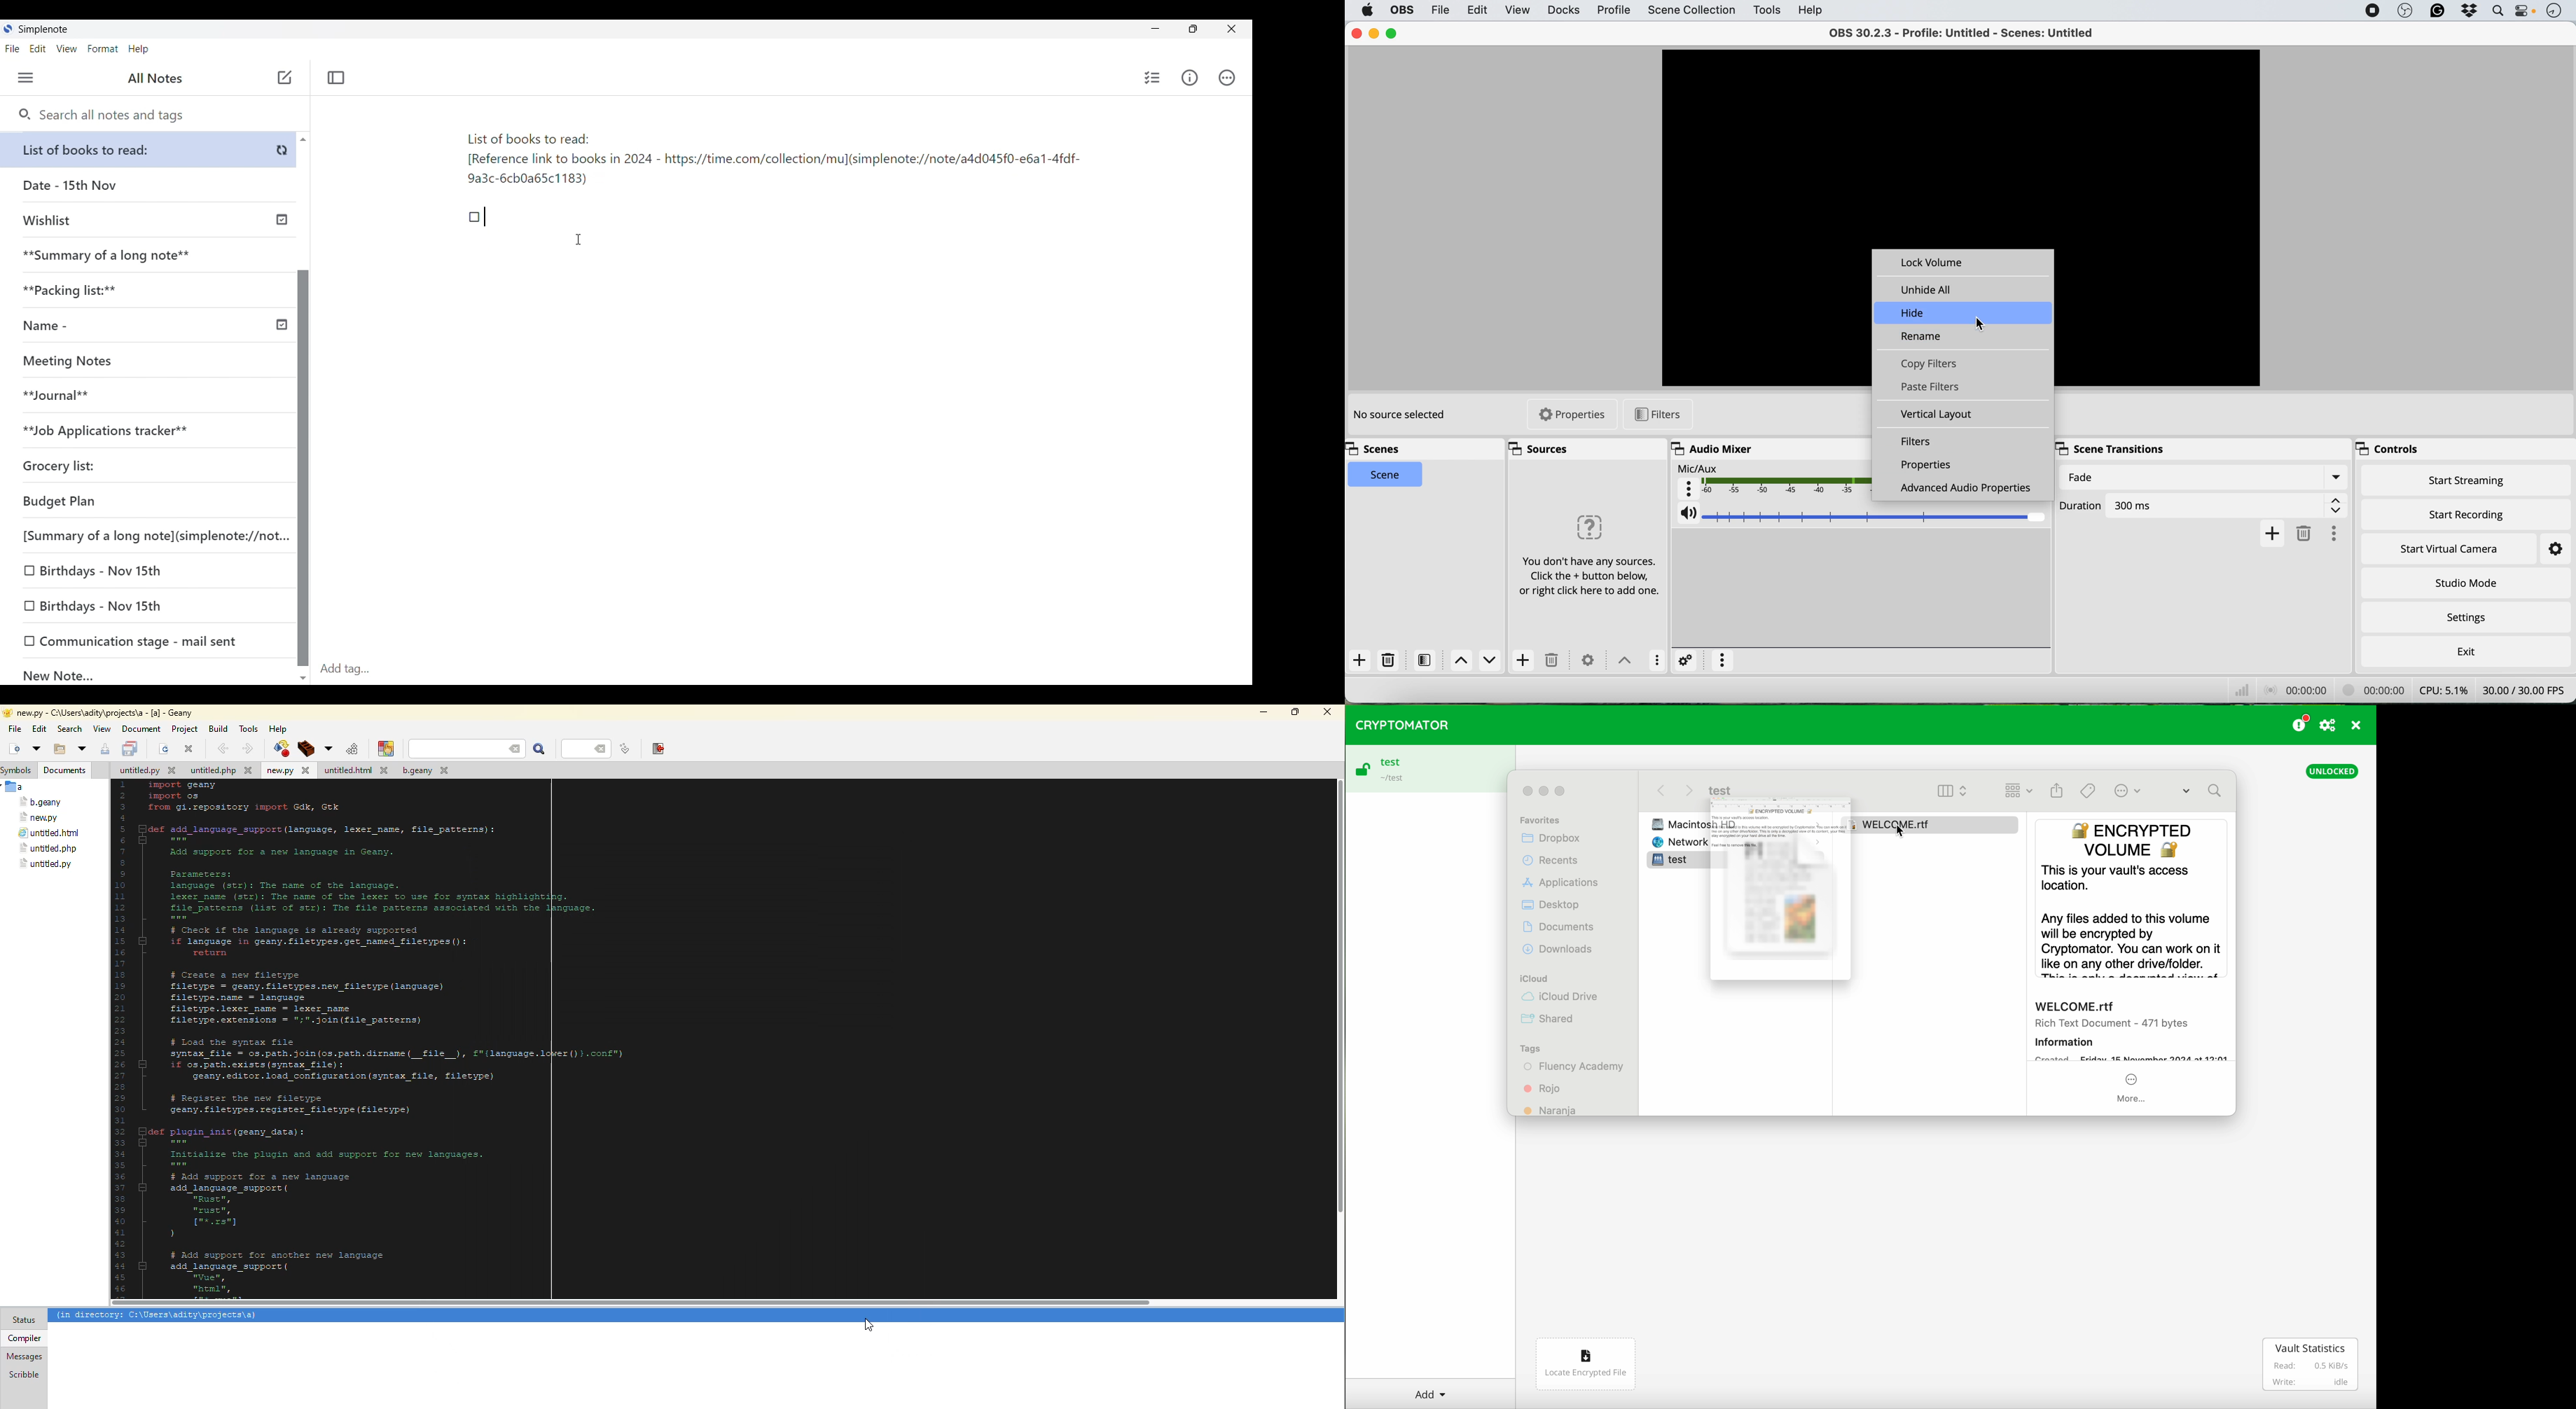  What do you see at coordinates (2404, 10) in the screenshot?
I see `obs` at bounding box center [2404, 10].